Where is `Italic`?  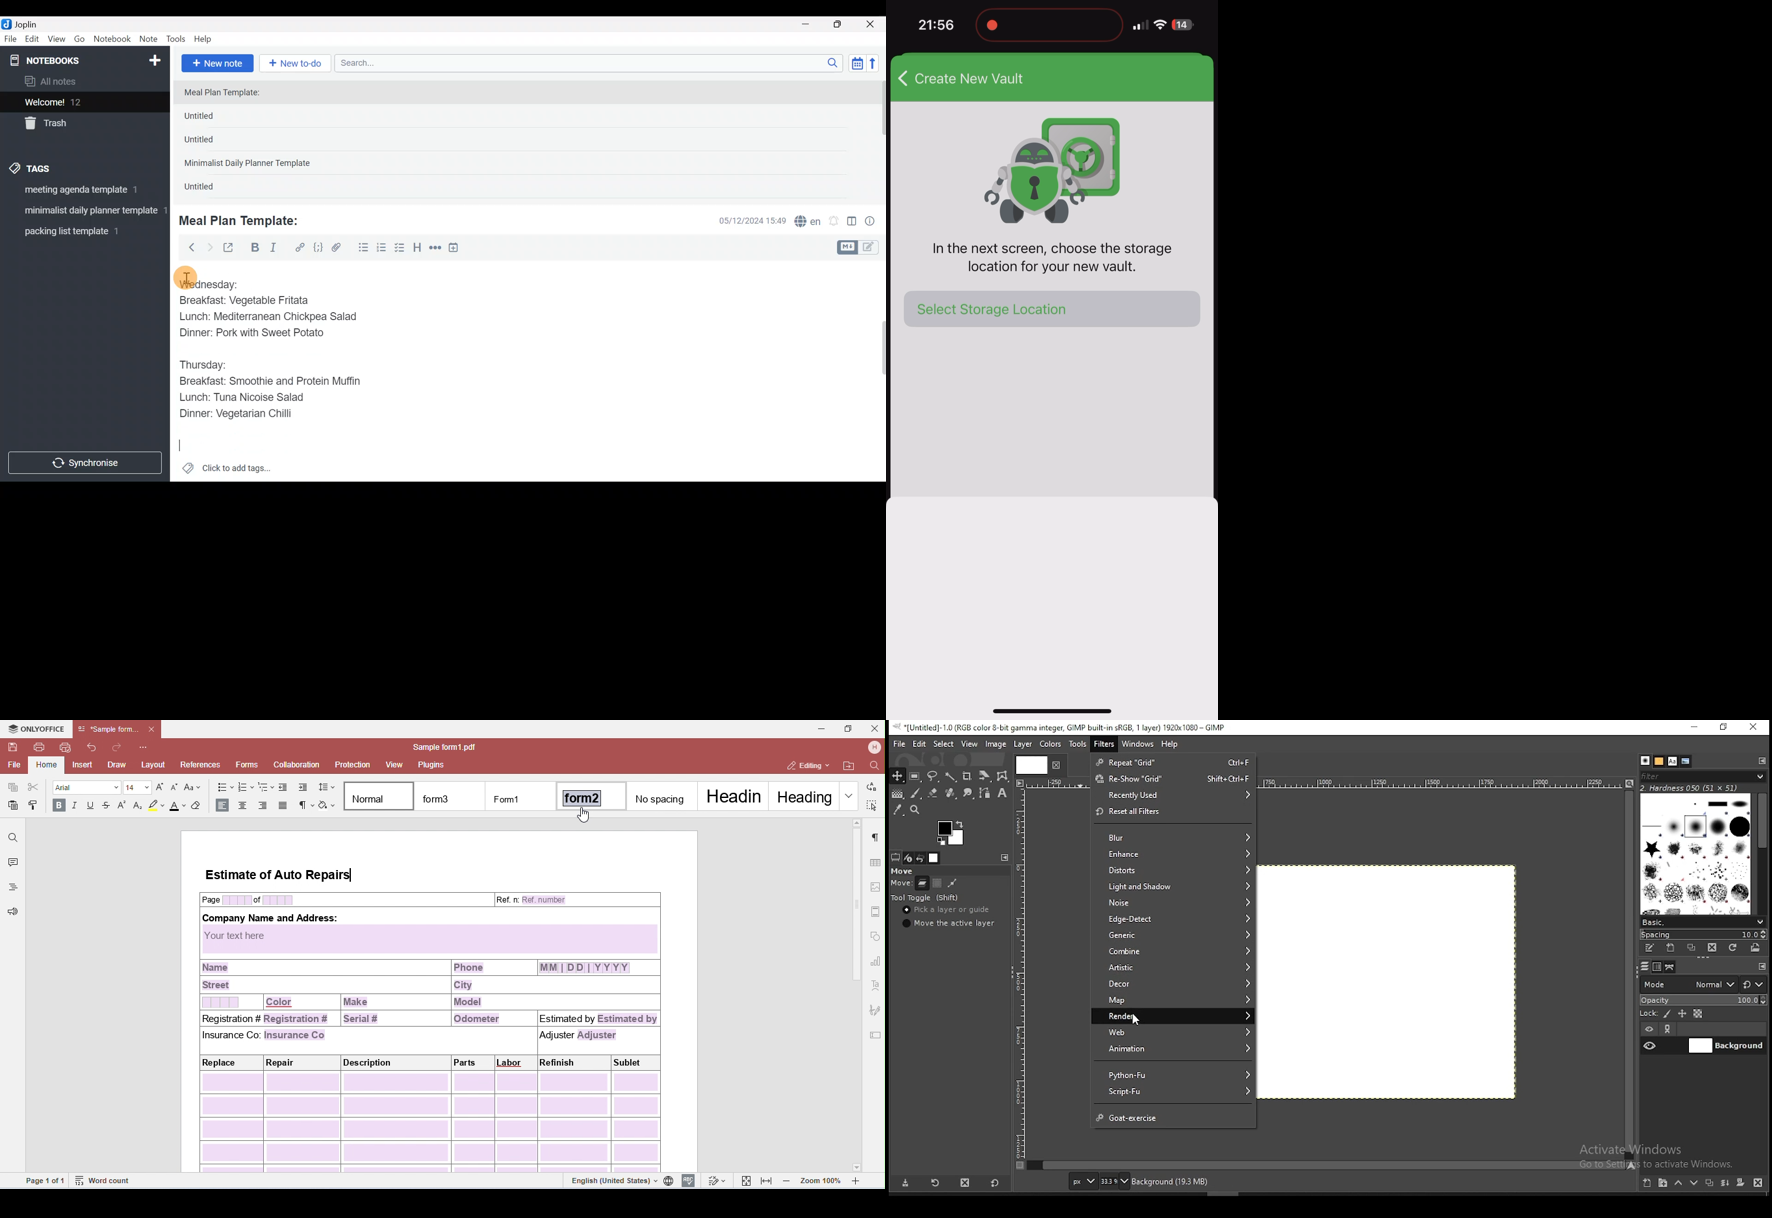 Italic is located at coordinates (272, 250).